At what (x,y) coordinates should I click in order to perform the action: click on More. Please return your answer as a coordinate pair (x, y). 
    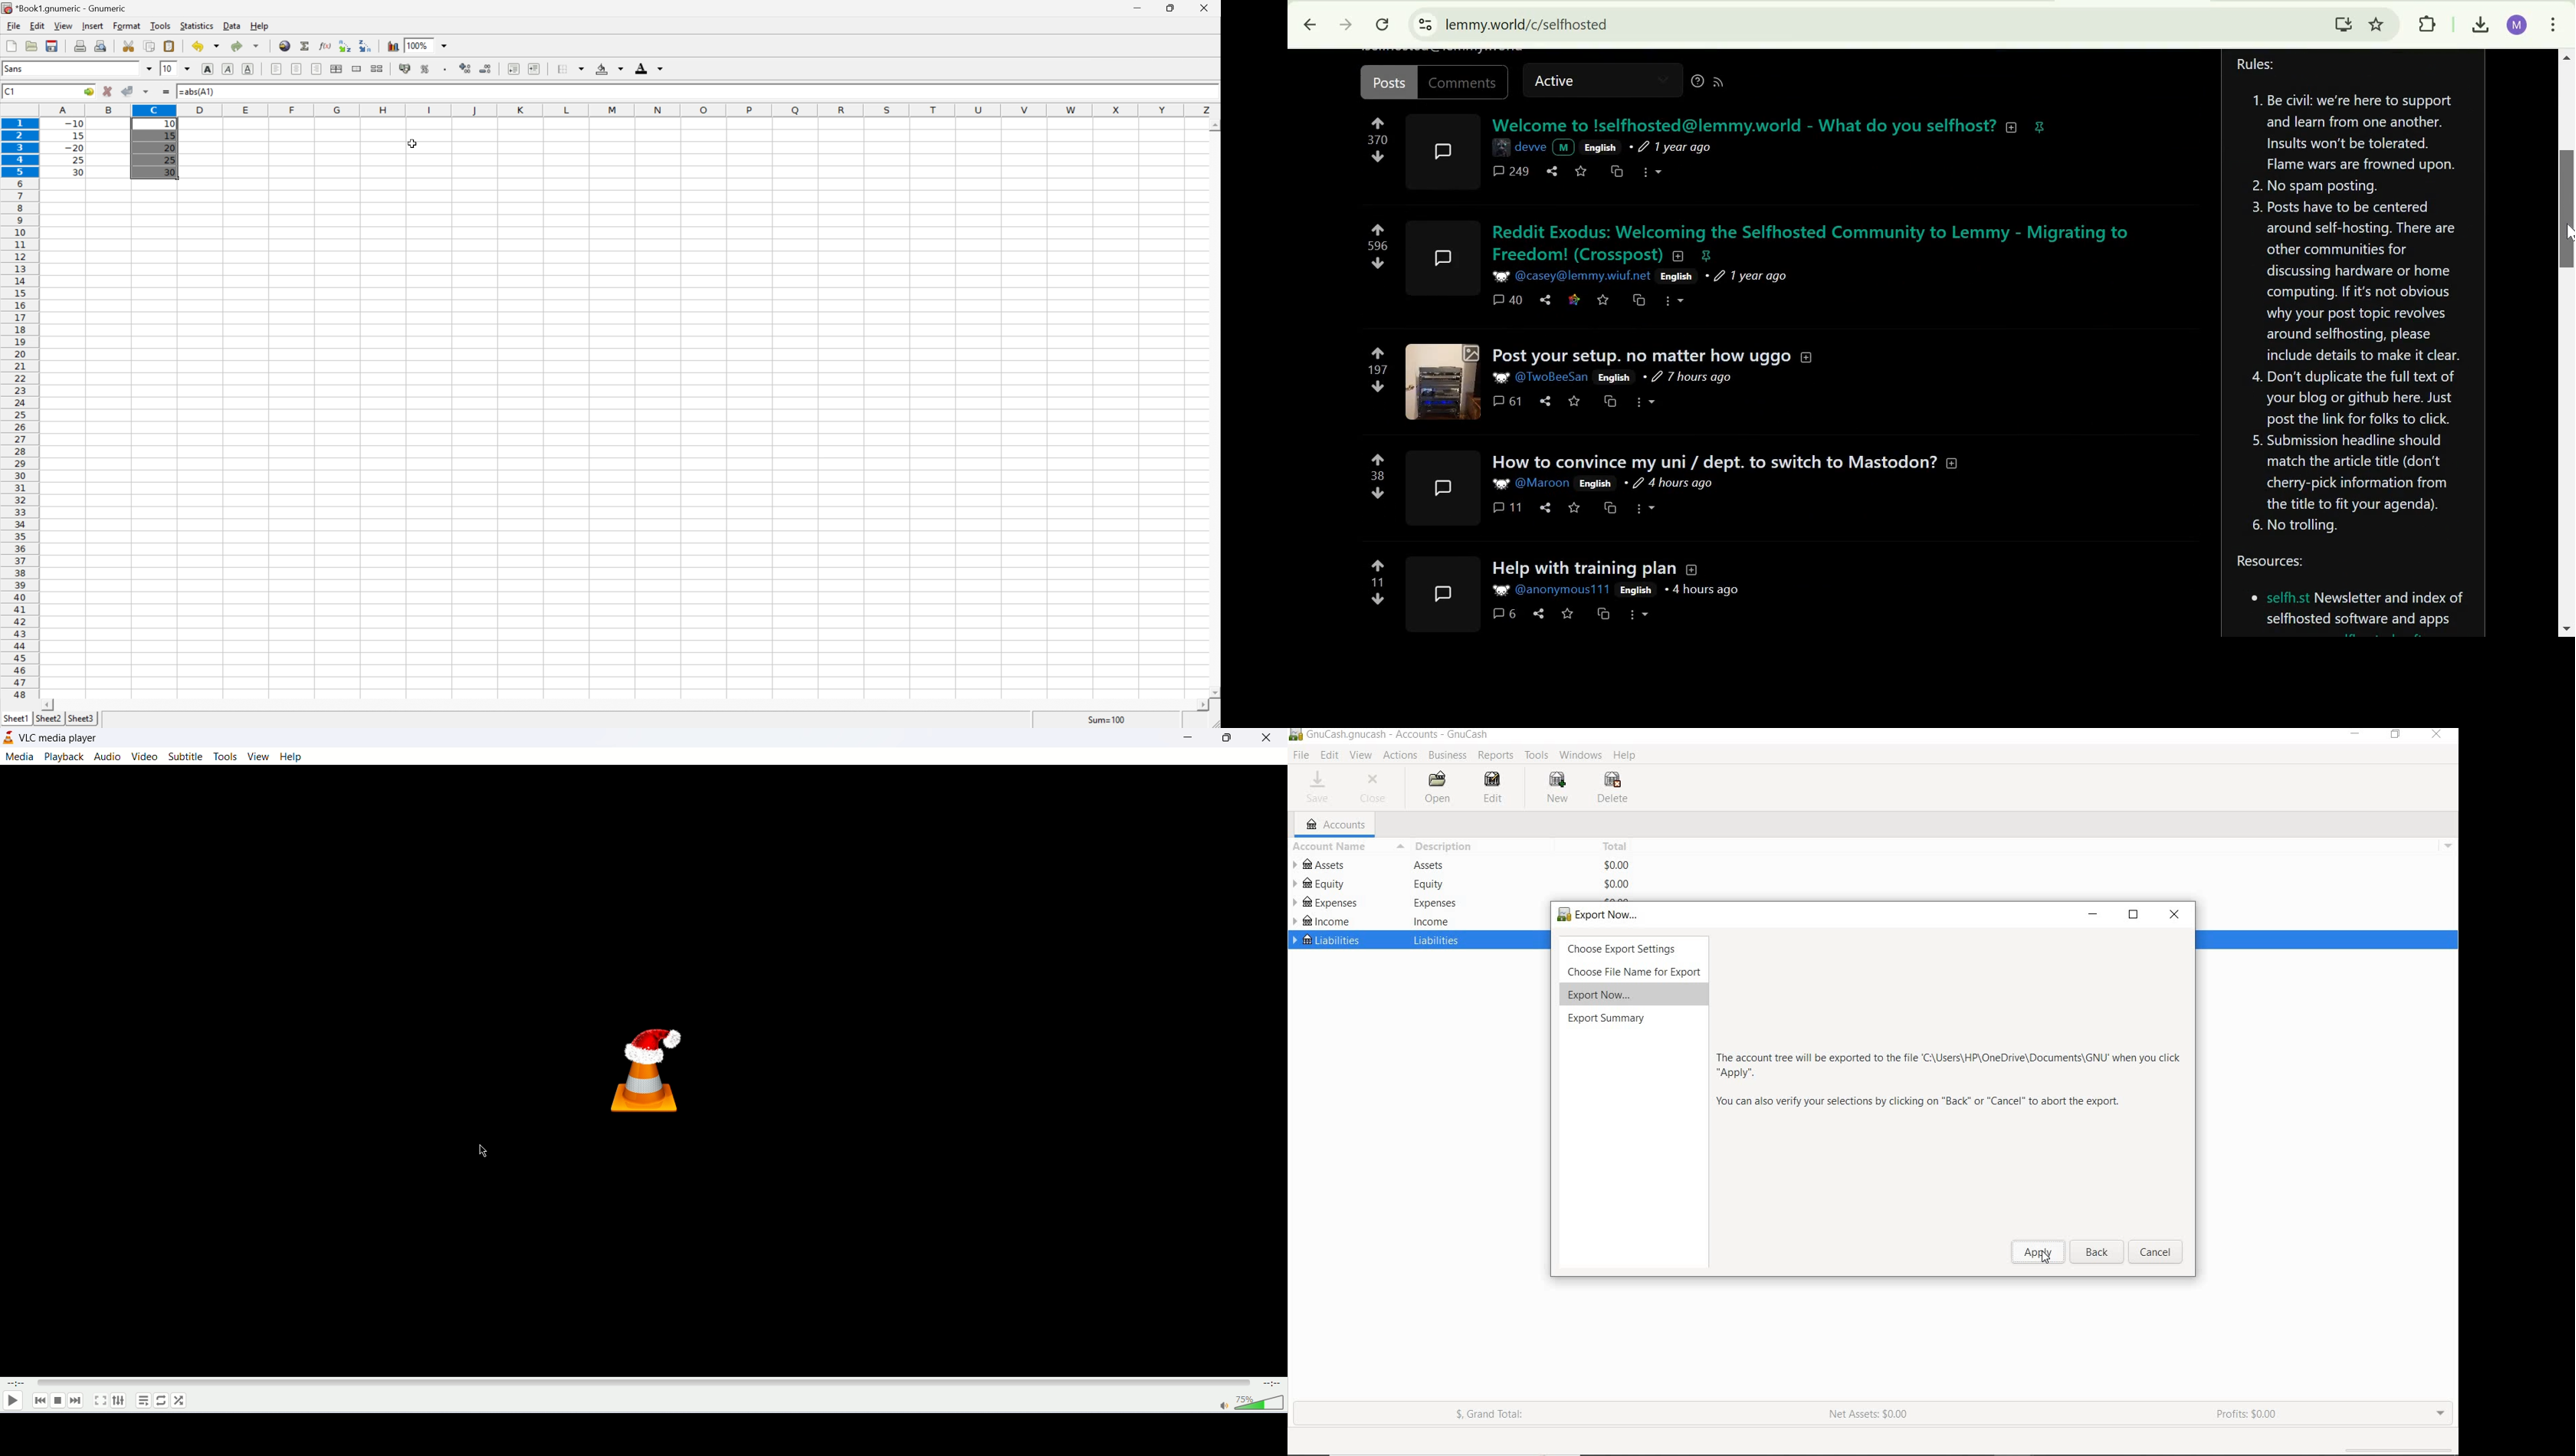
    Looking at the image, I should click on (1640, 615).